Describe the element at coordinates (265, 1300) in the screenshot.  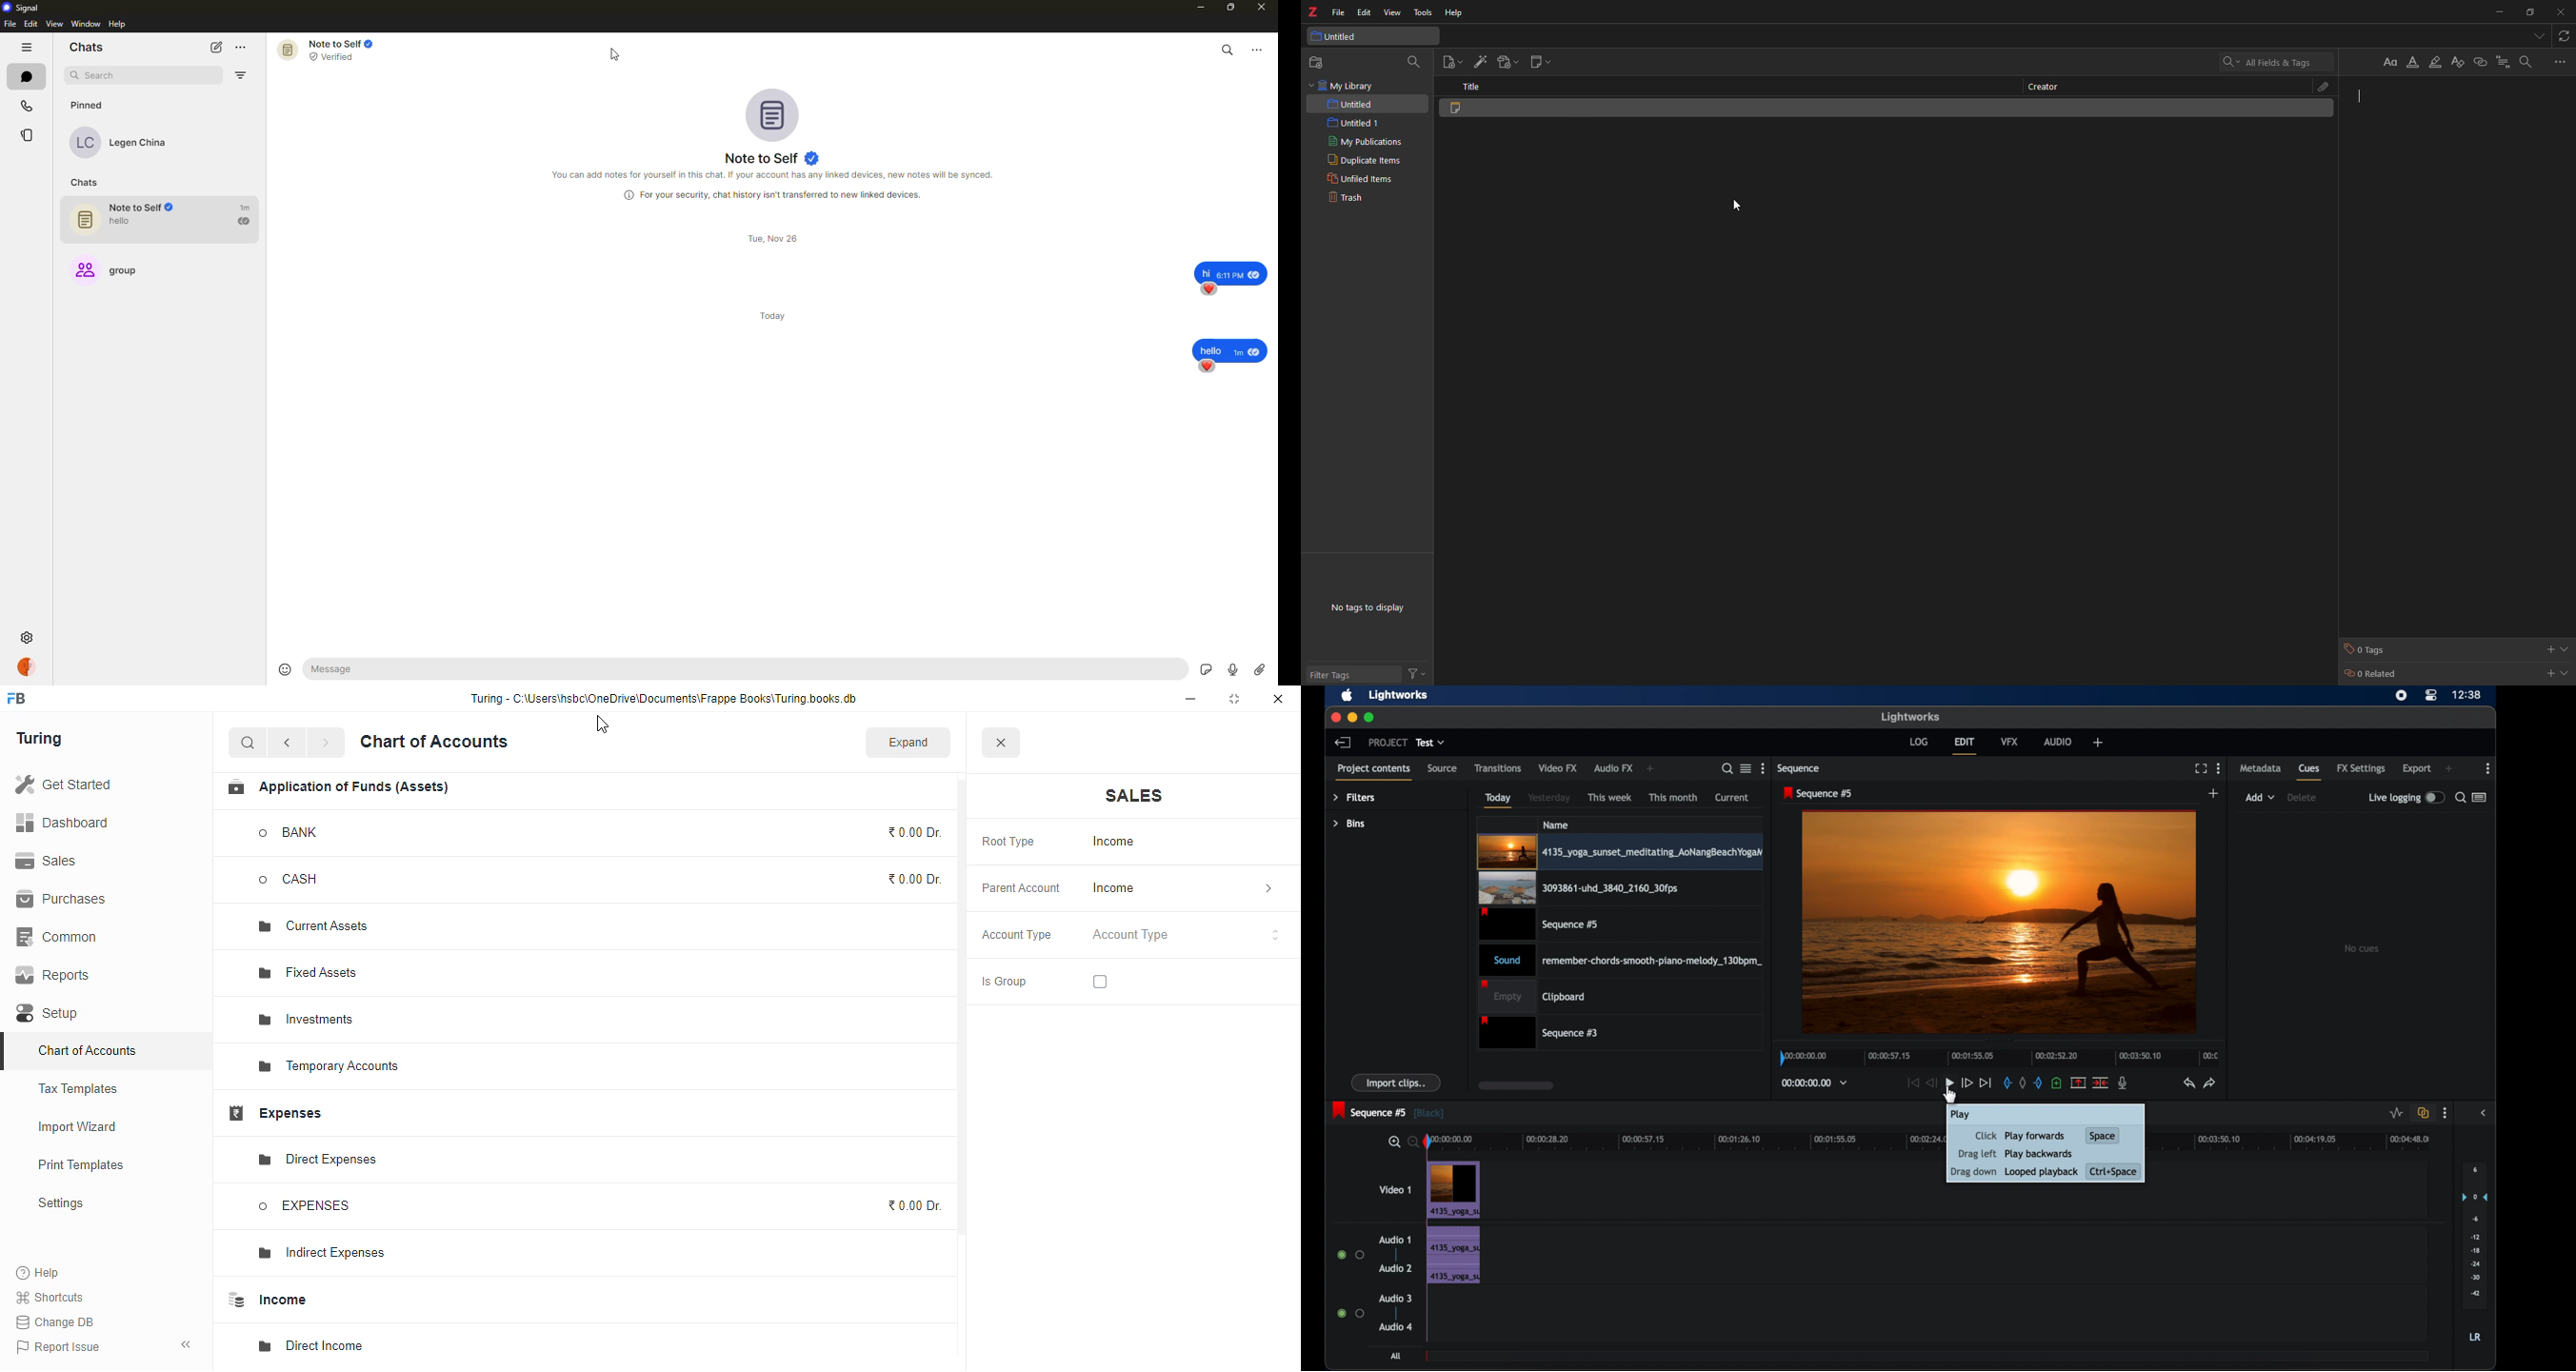
I see `income` at that location.